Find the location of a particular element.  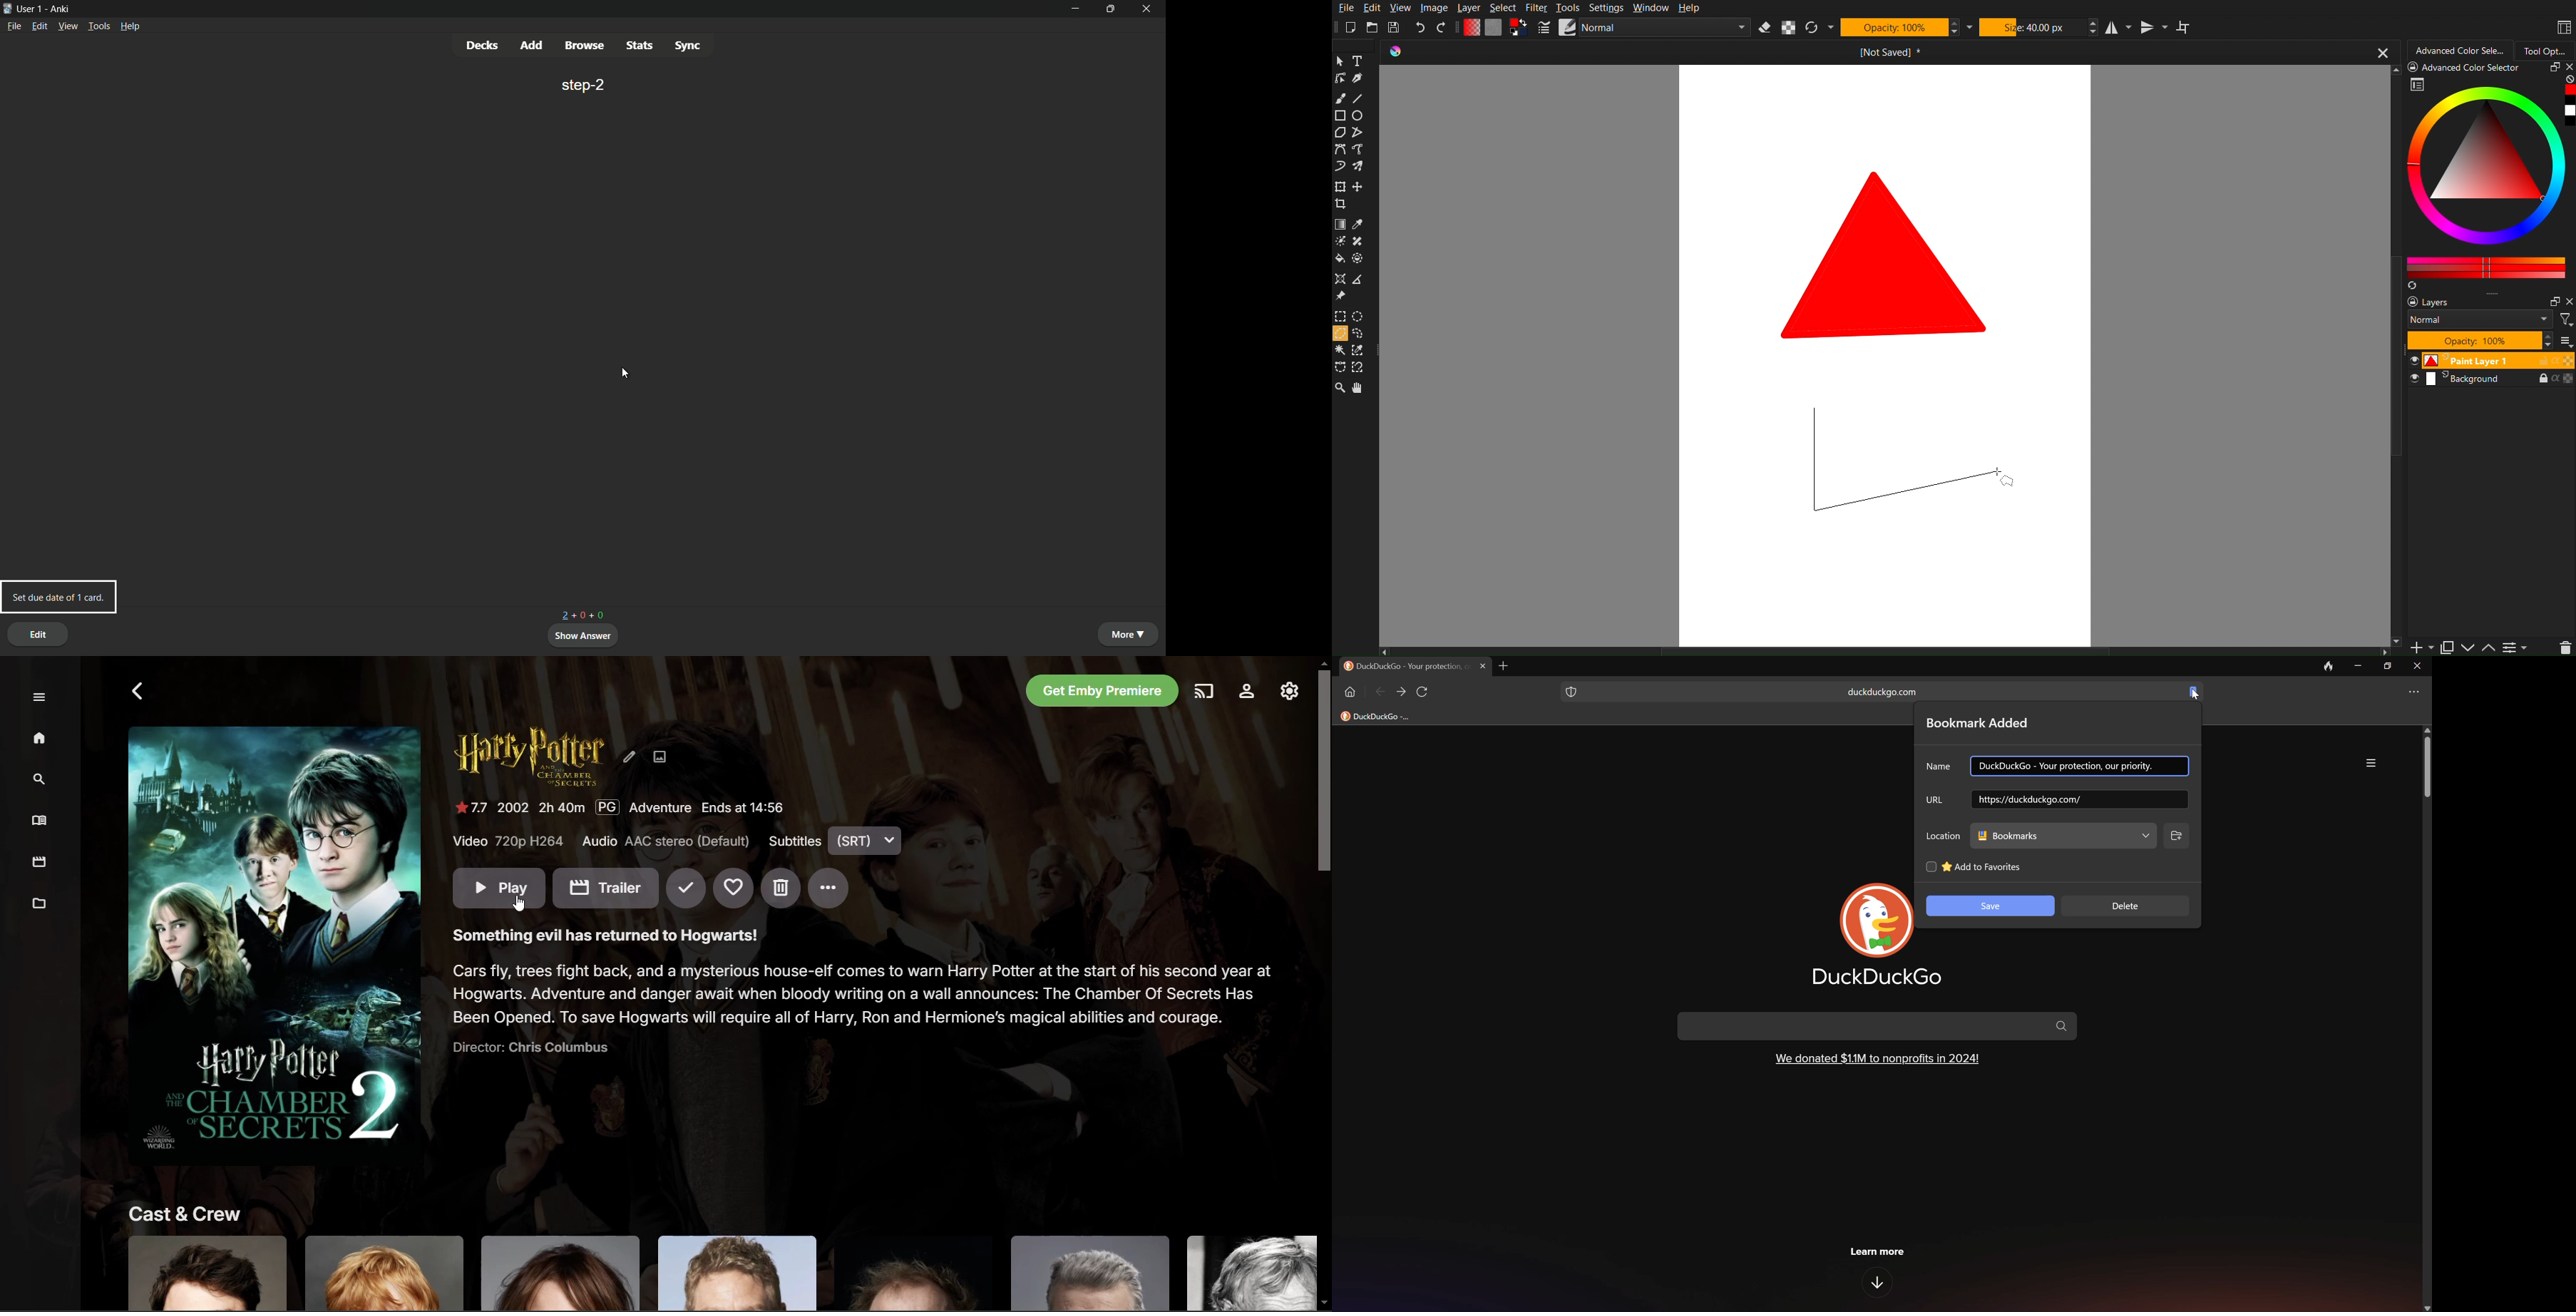

Save is located at coordinates (1991, 907).